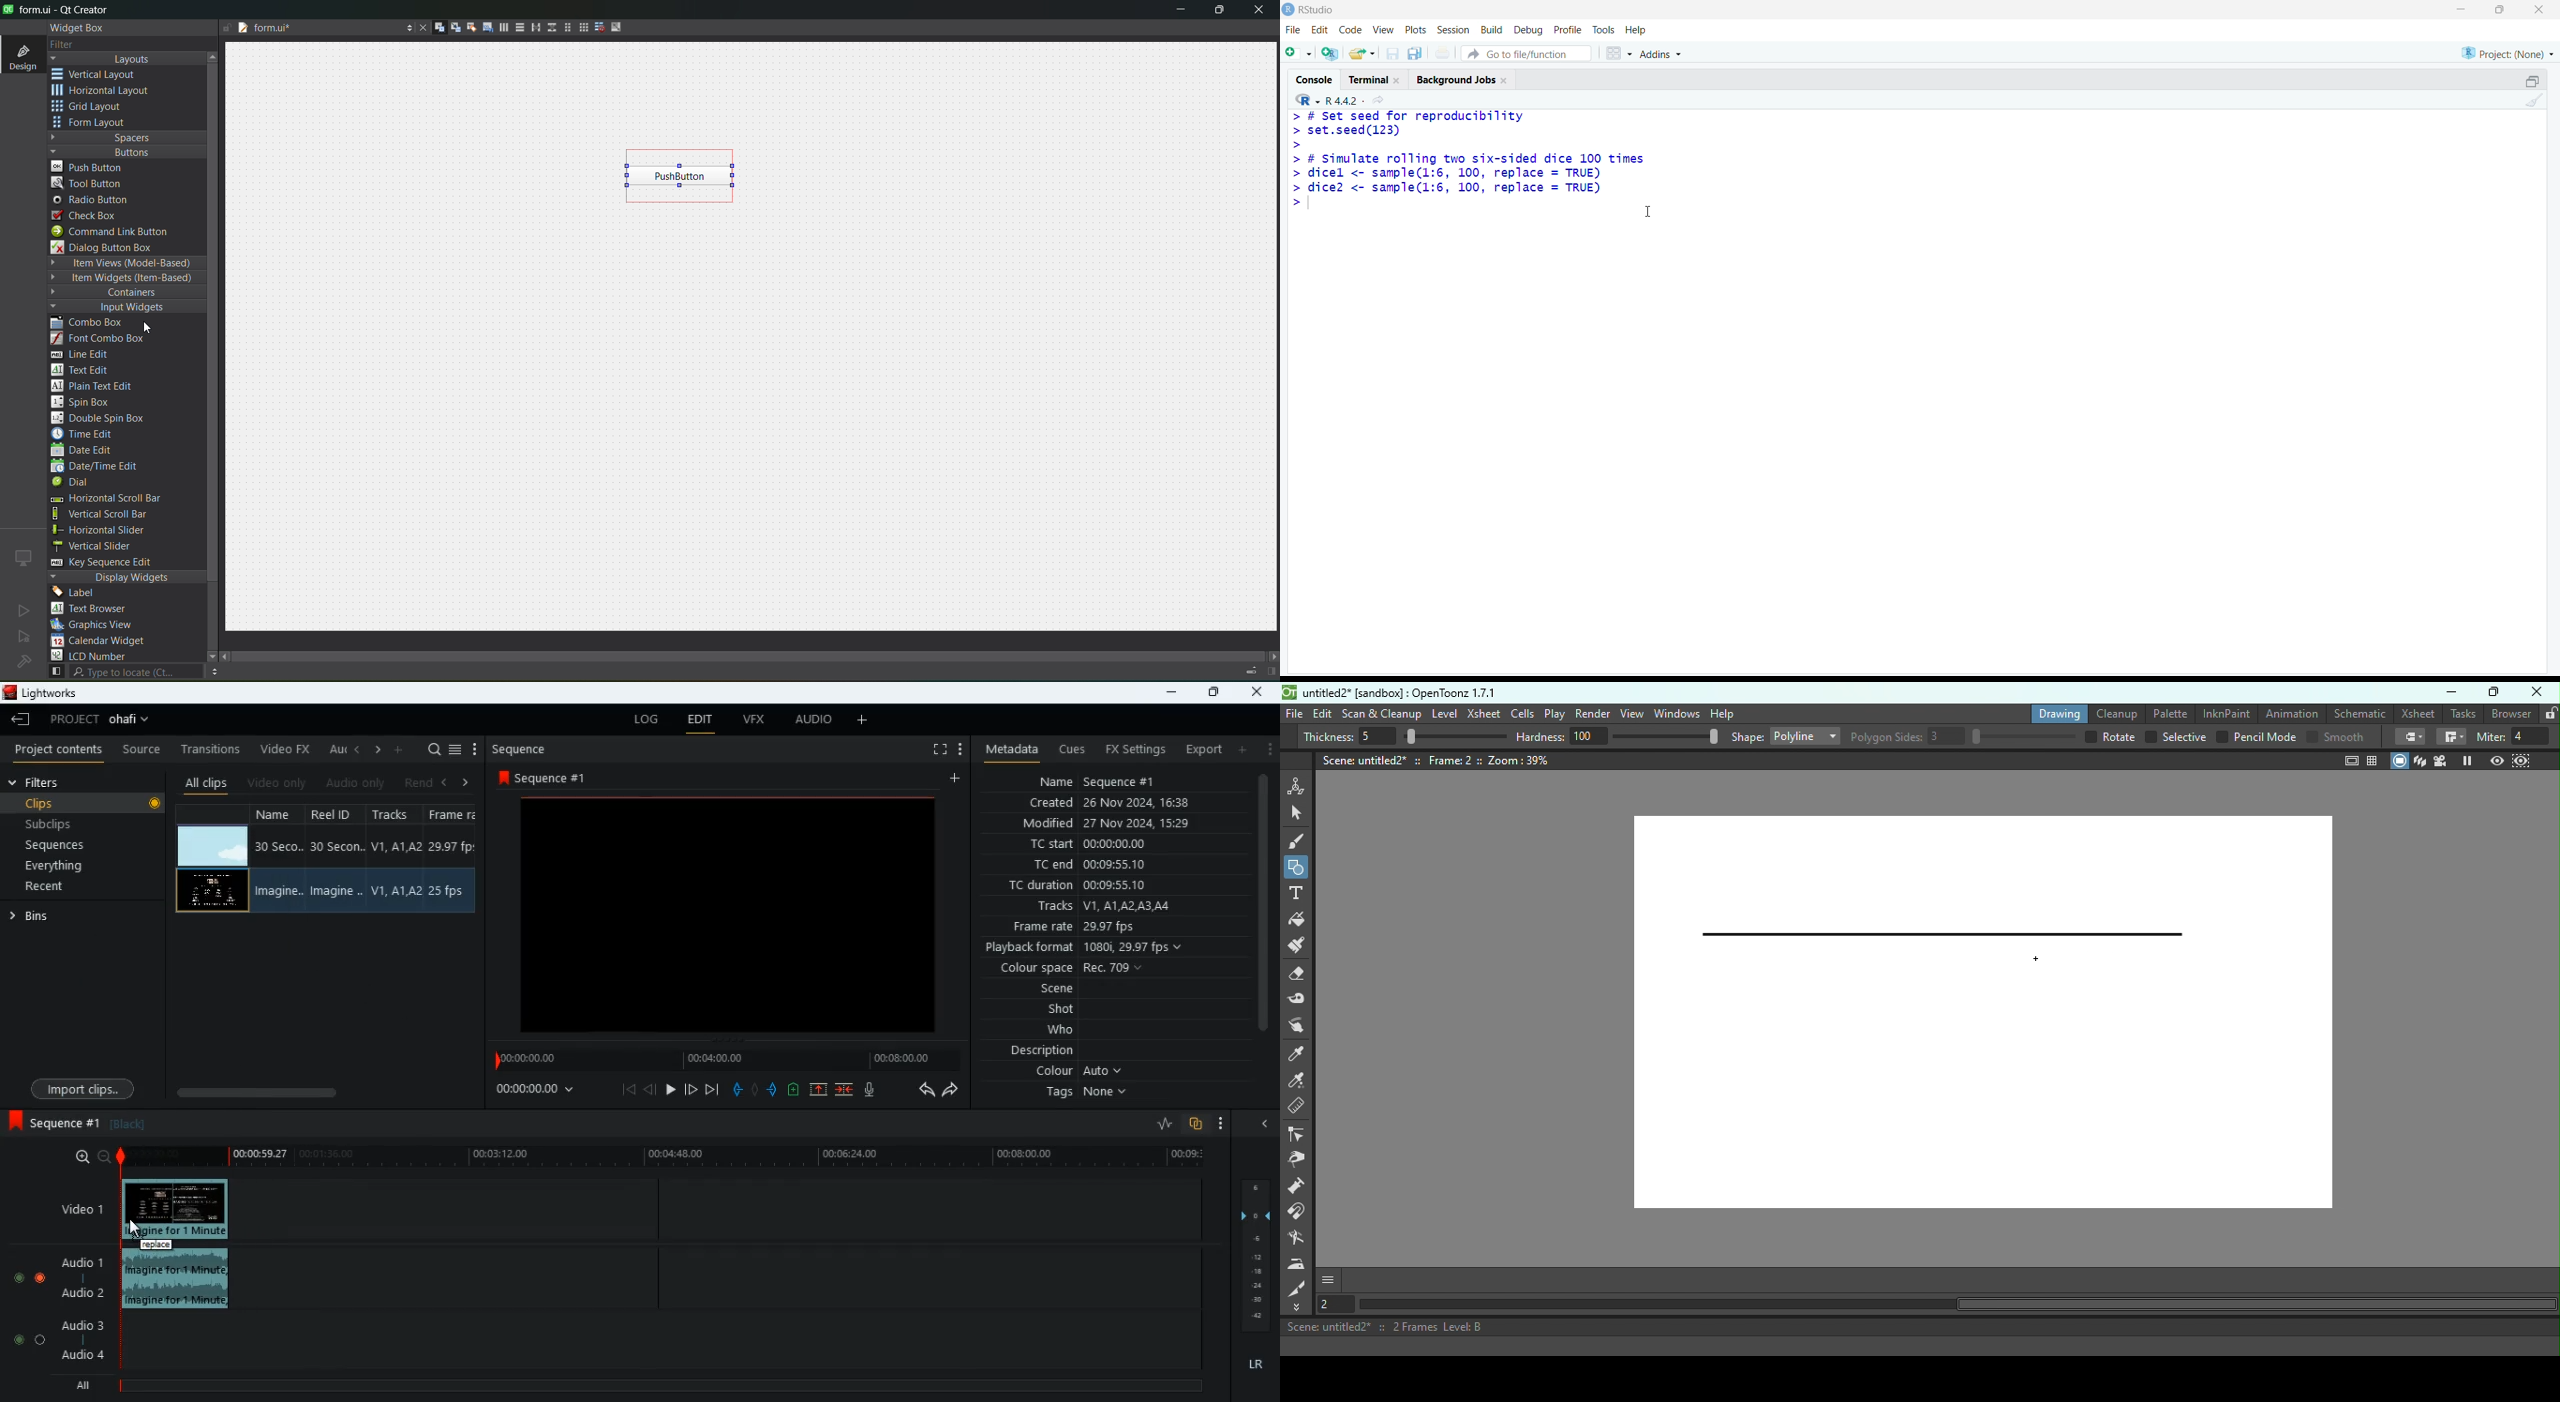 The height and width of the screenshot is (1428, 2576). What do you see at coordinates (865, 719) in the screenshot?
I see `more` at bounding box center [865, 719].